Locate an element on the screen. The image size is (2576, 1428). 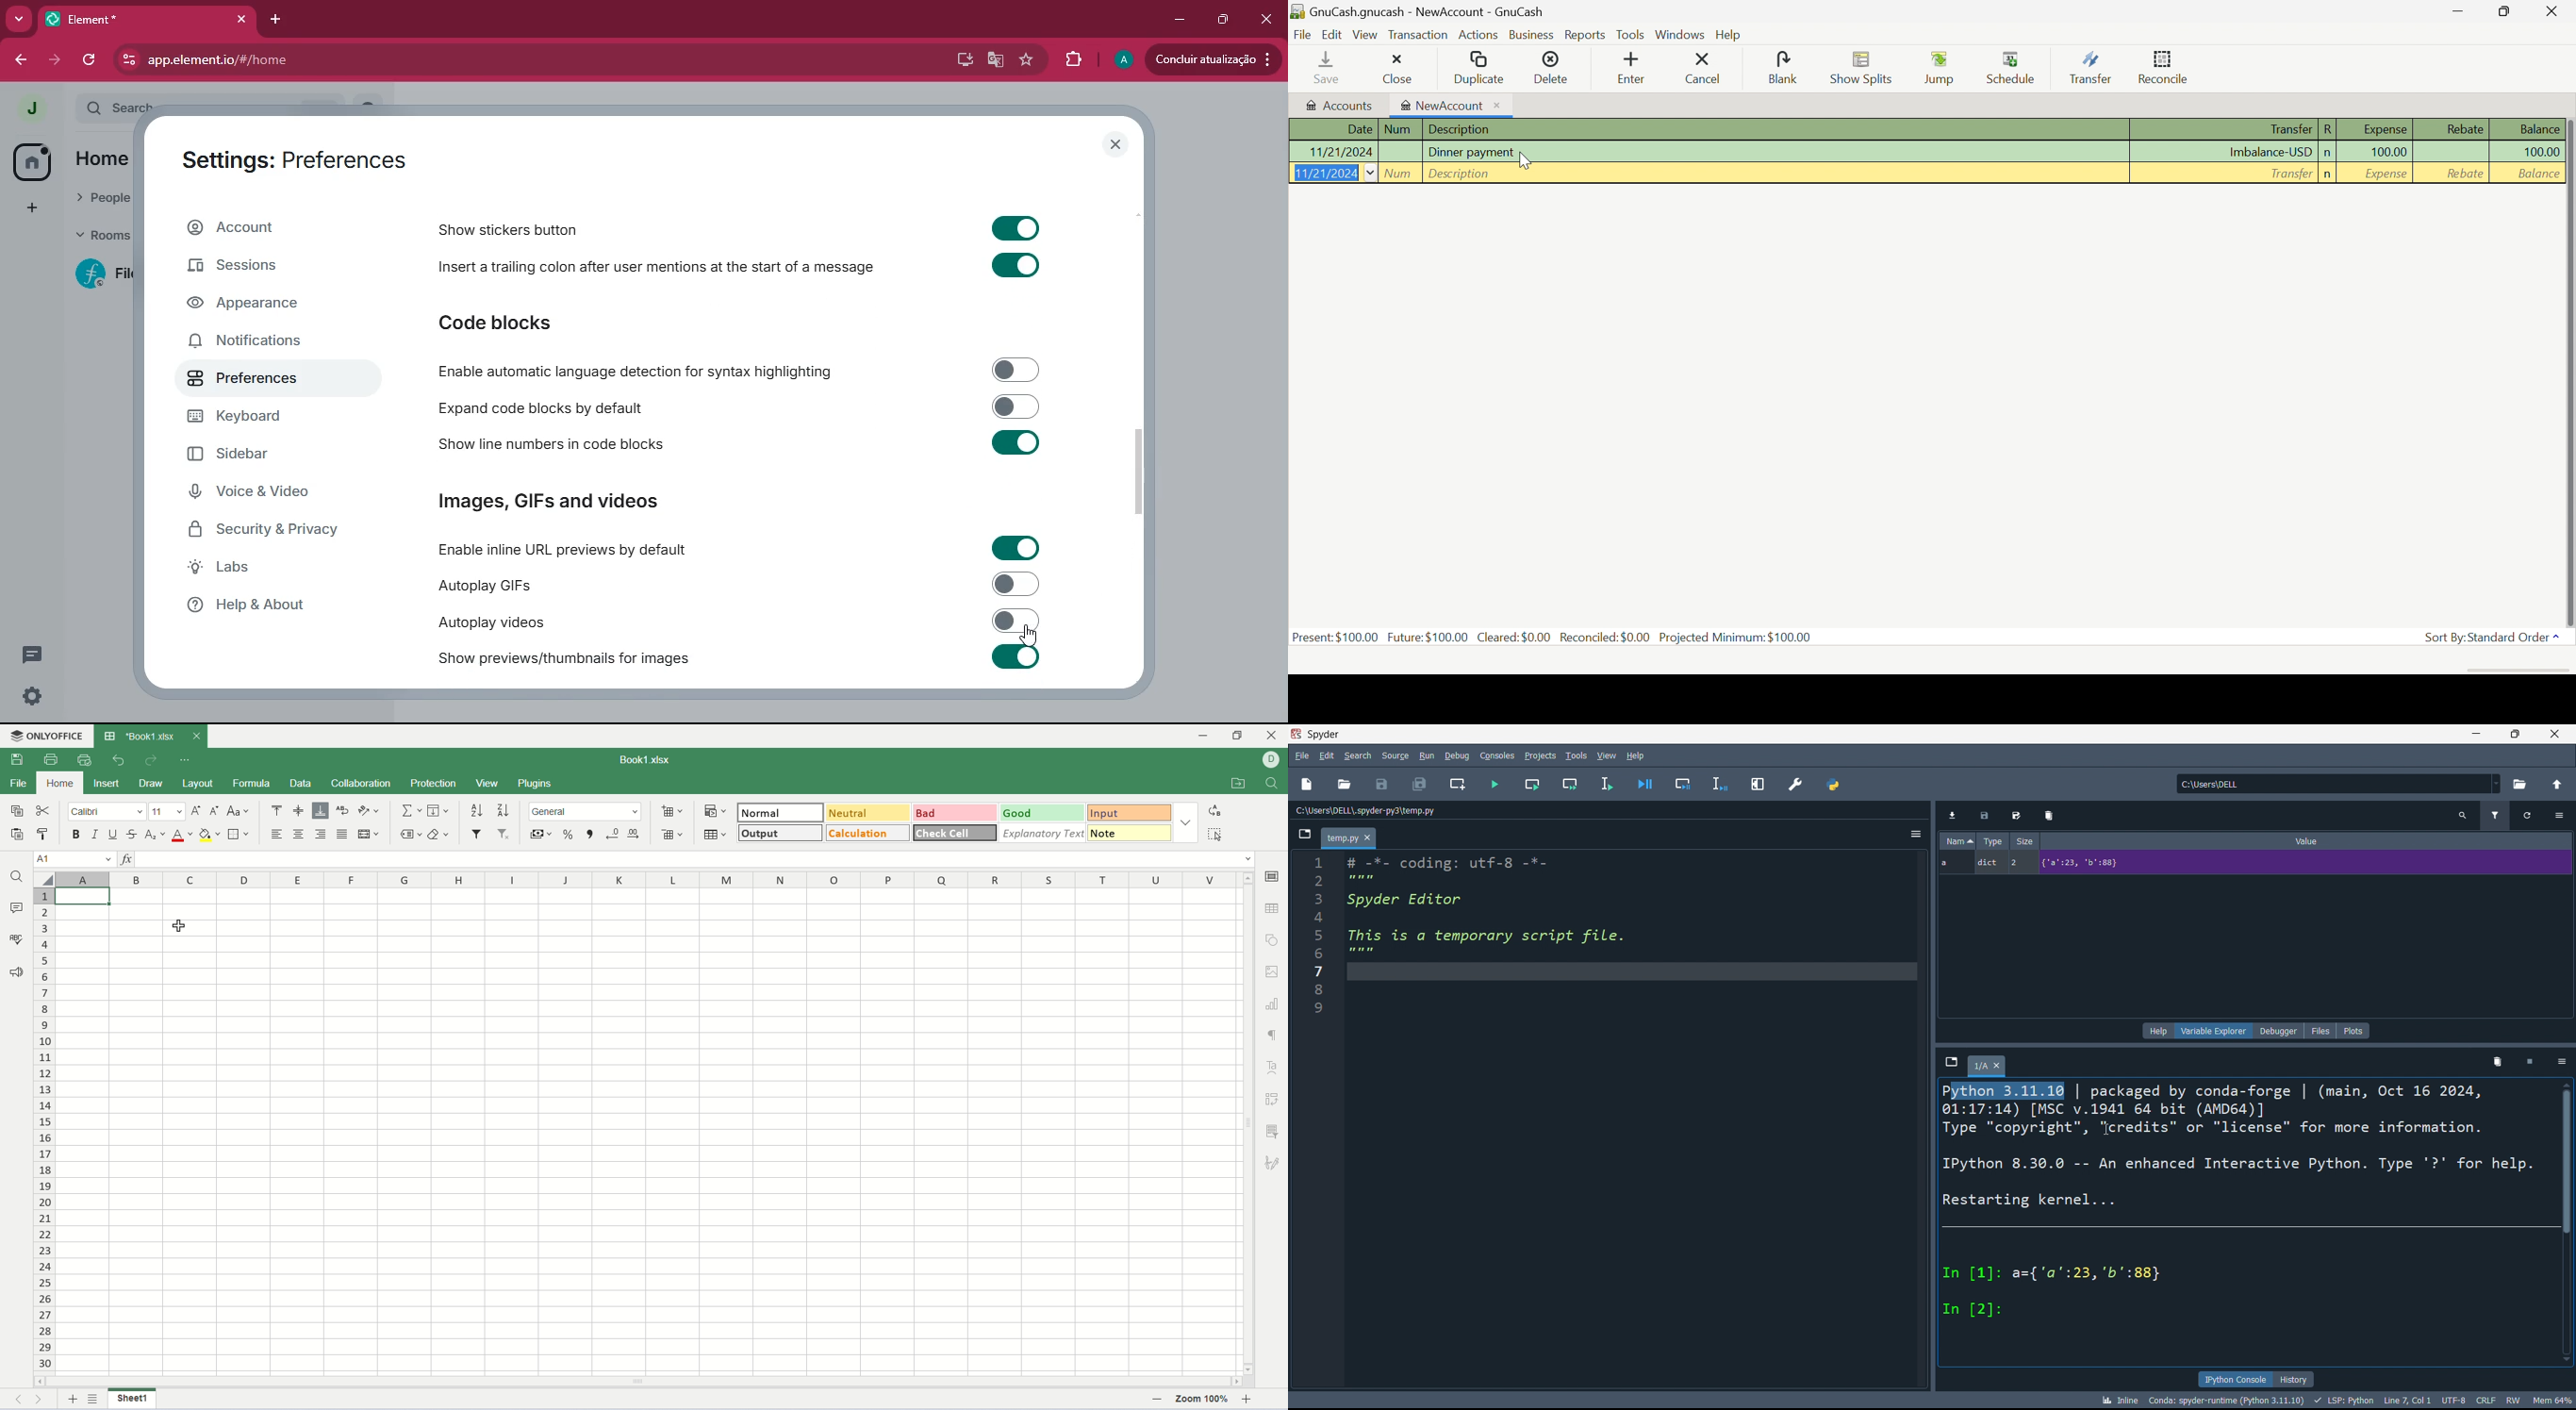
bookmark is located at coordinates (1027, 61).